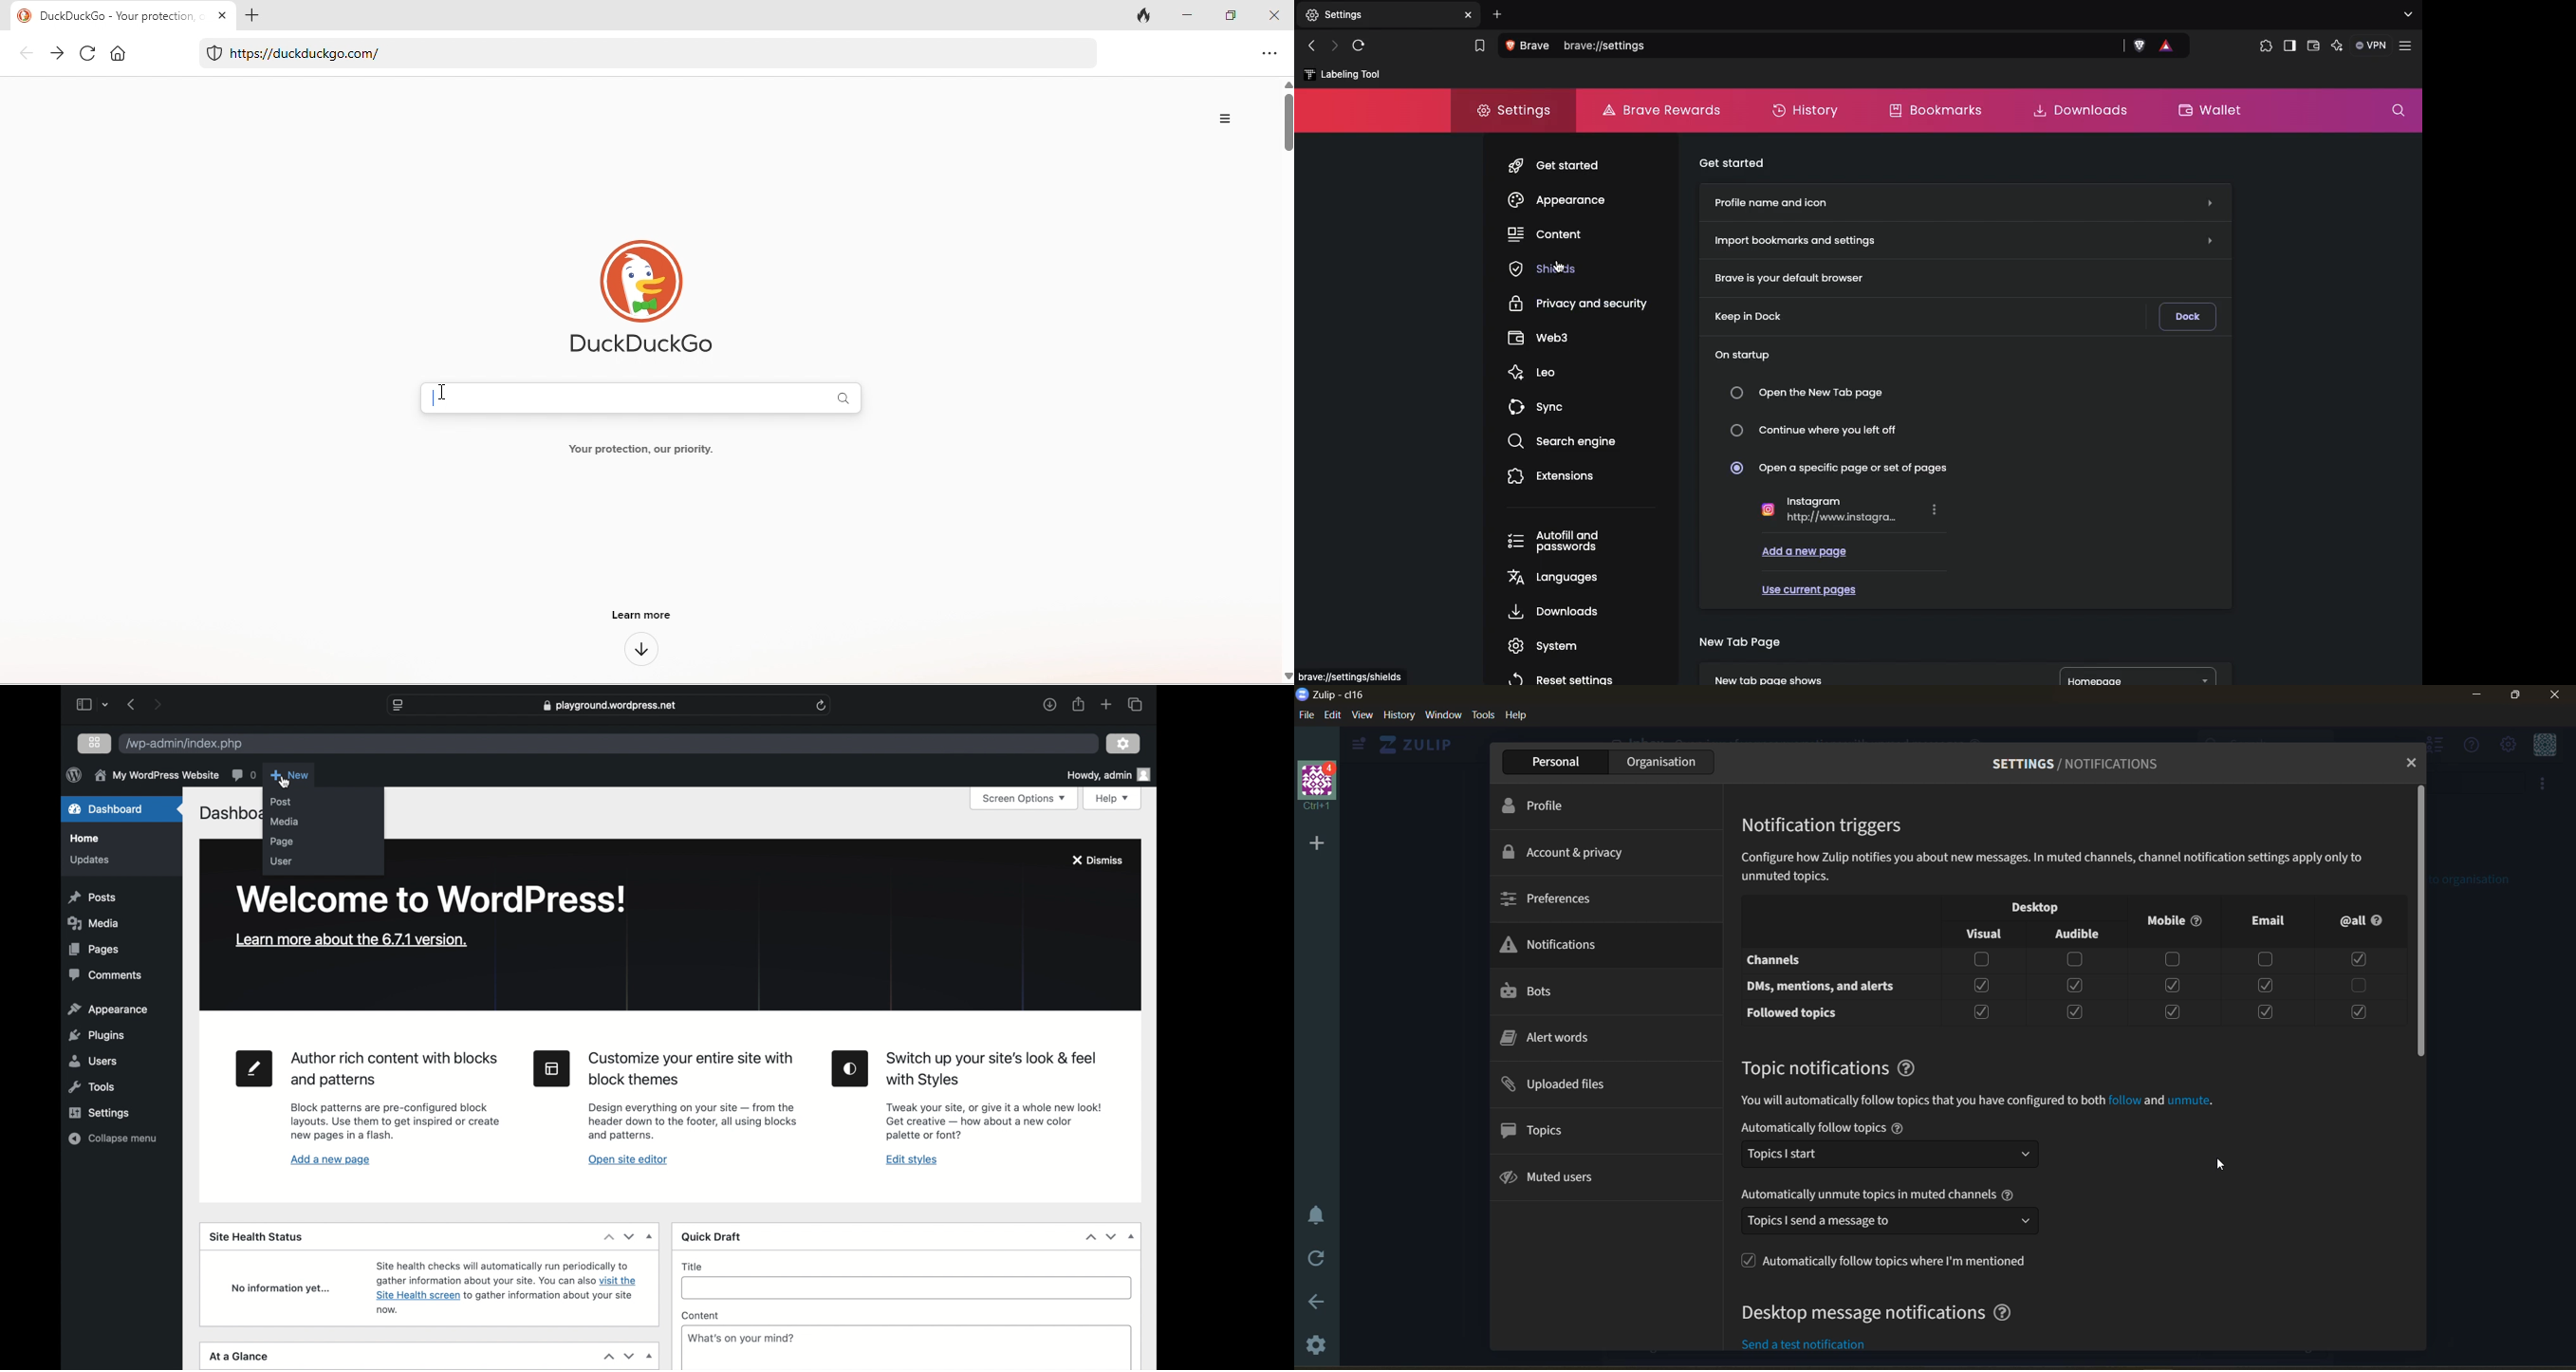  I want to click on Checkbox, so click(1982, 1013).